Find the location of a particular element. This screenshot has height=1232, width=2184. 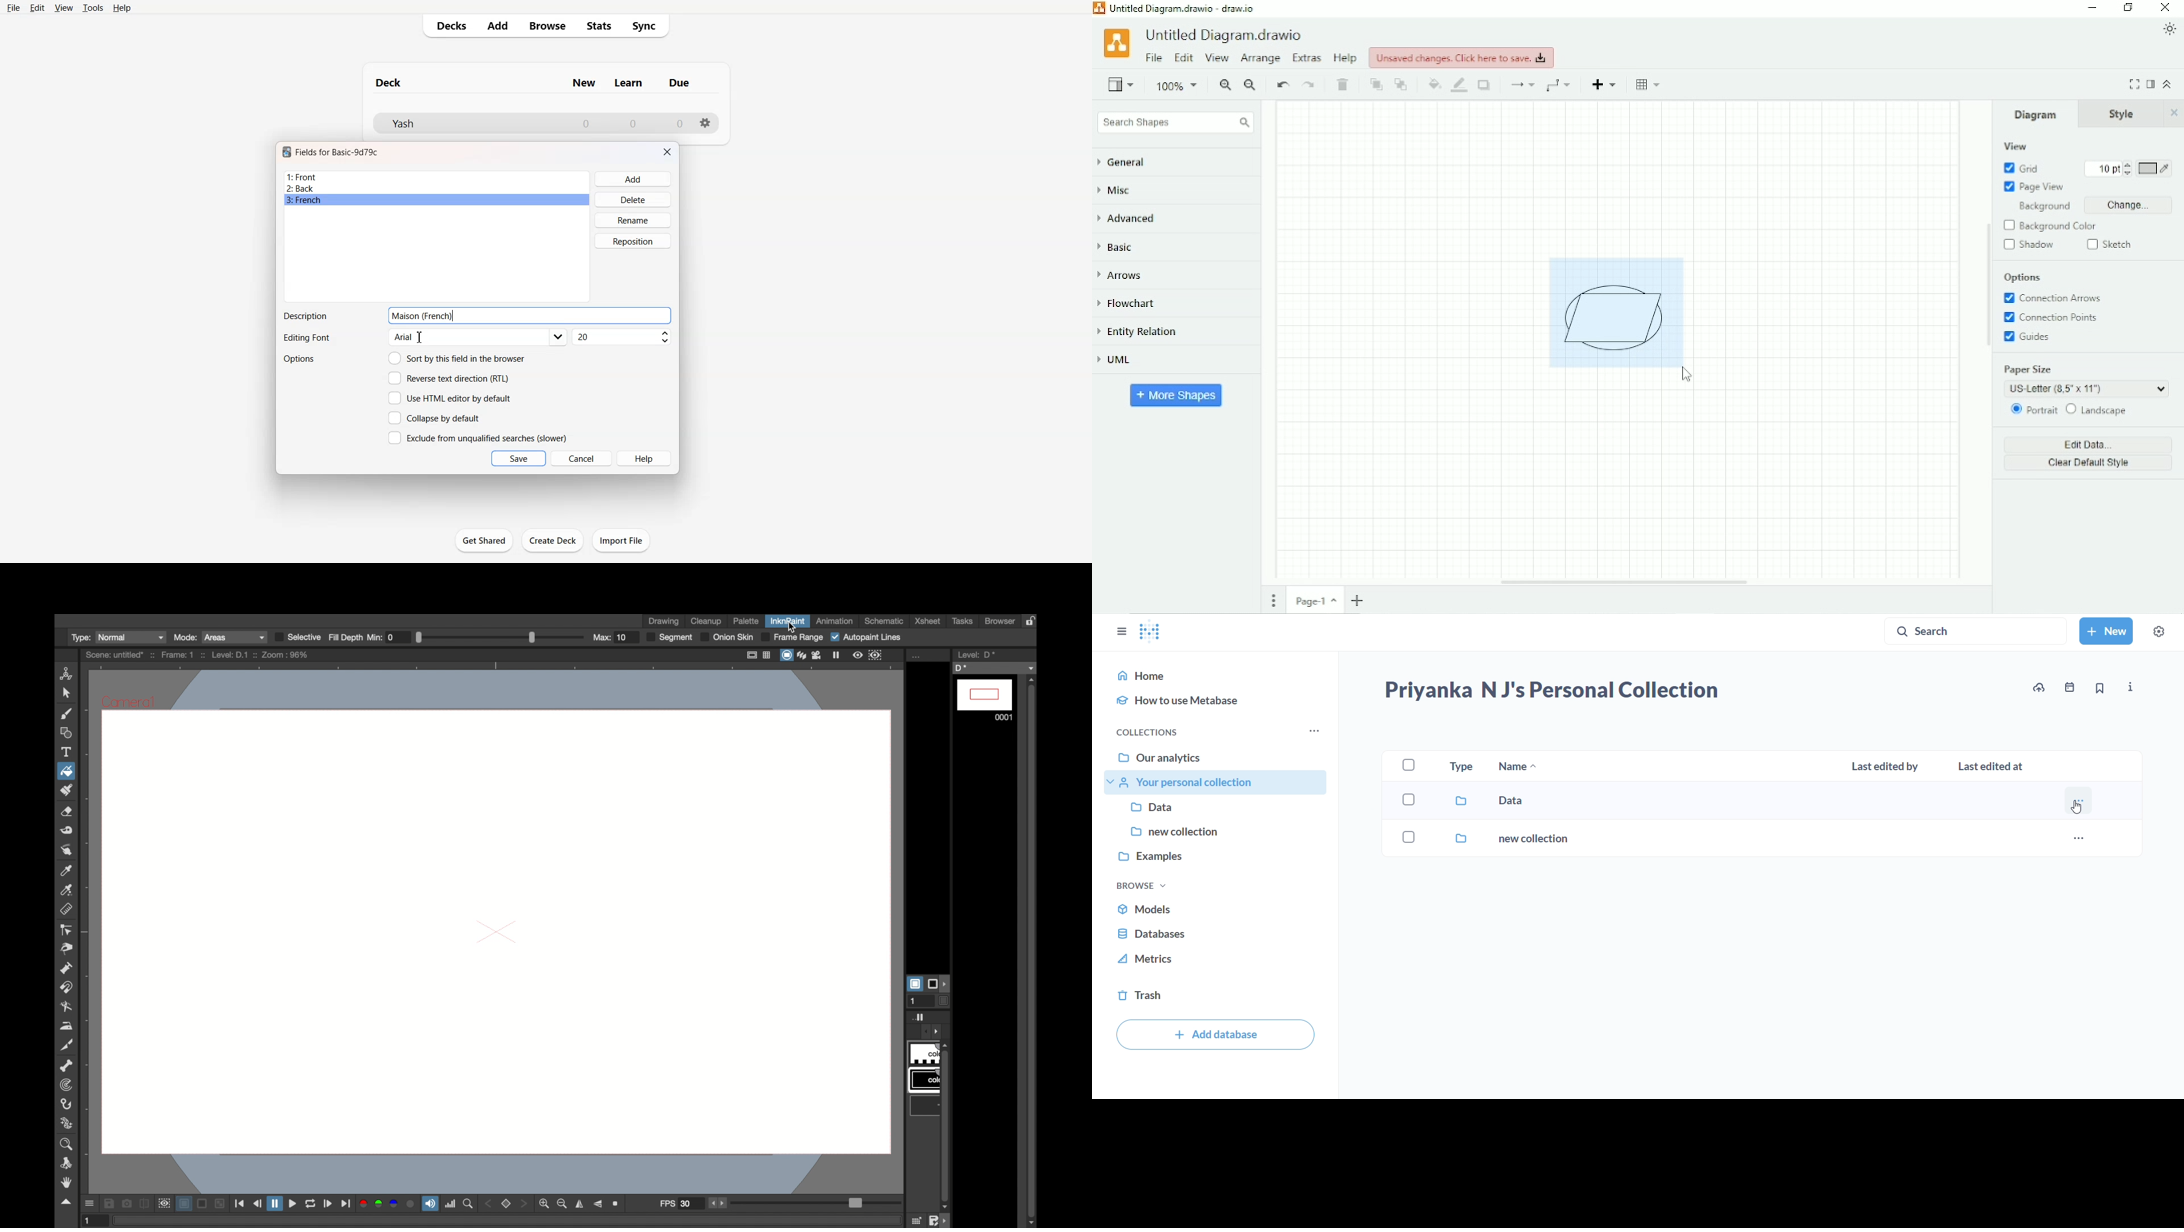

Stats is located at coordinates (599, 26).